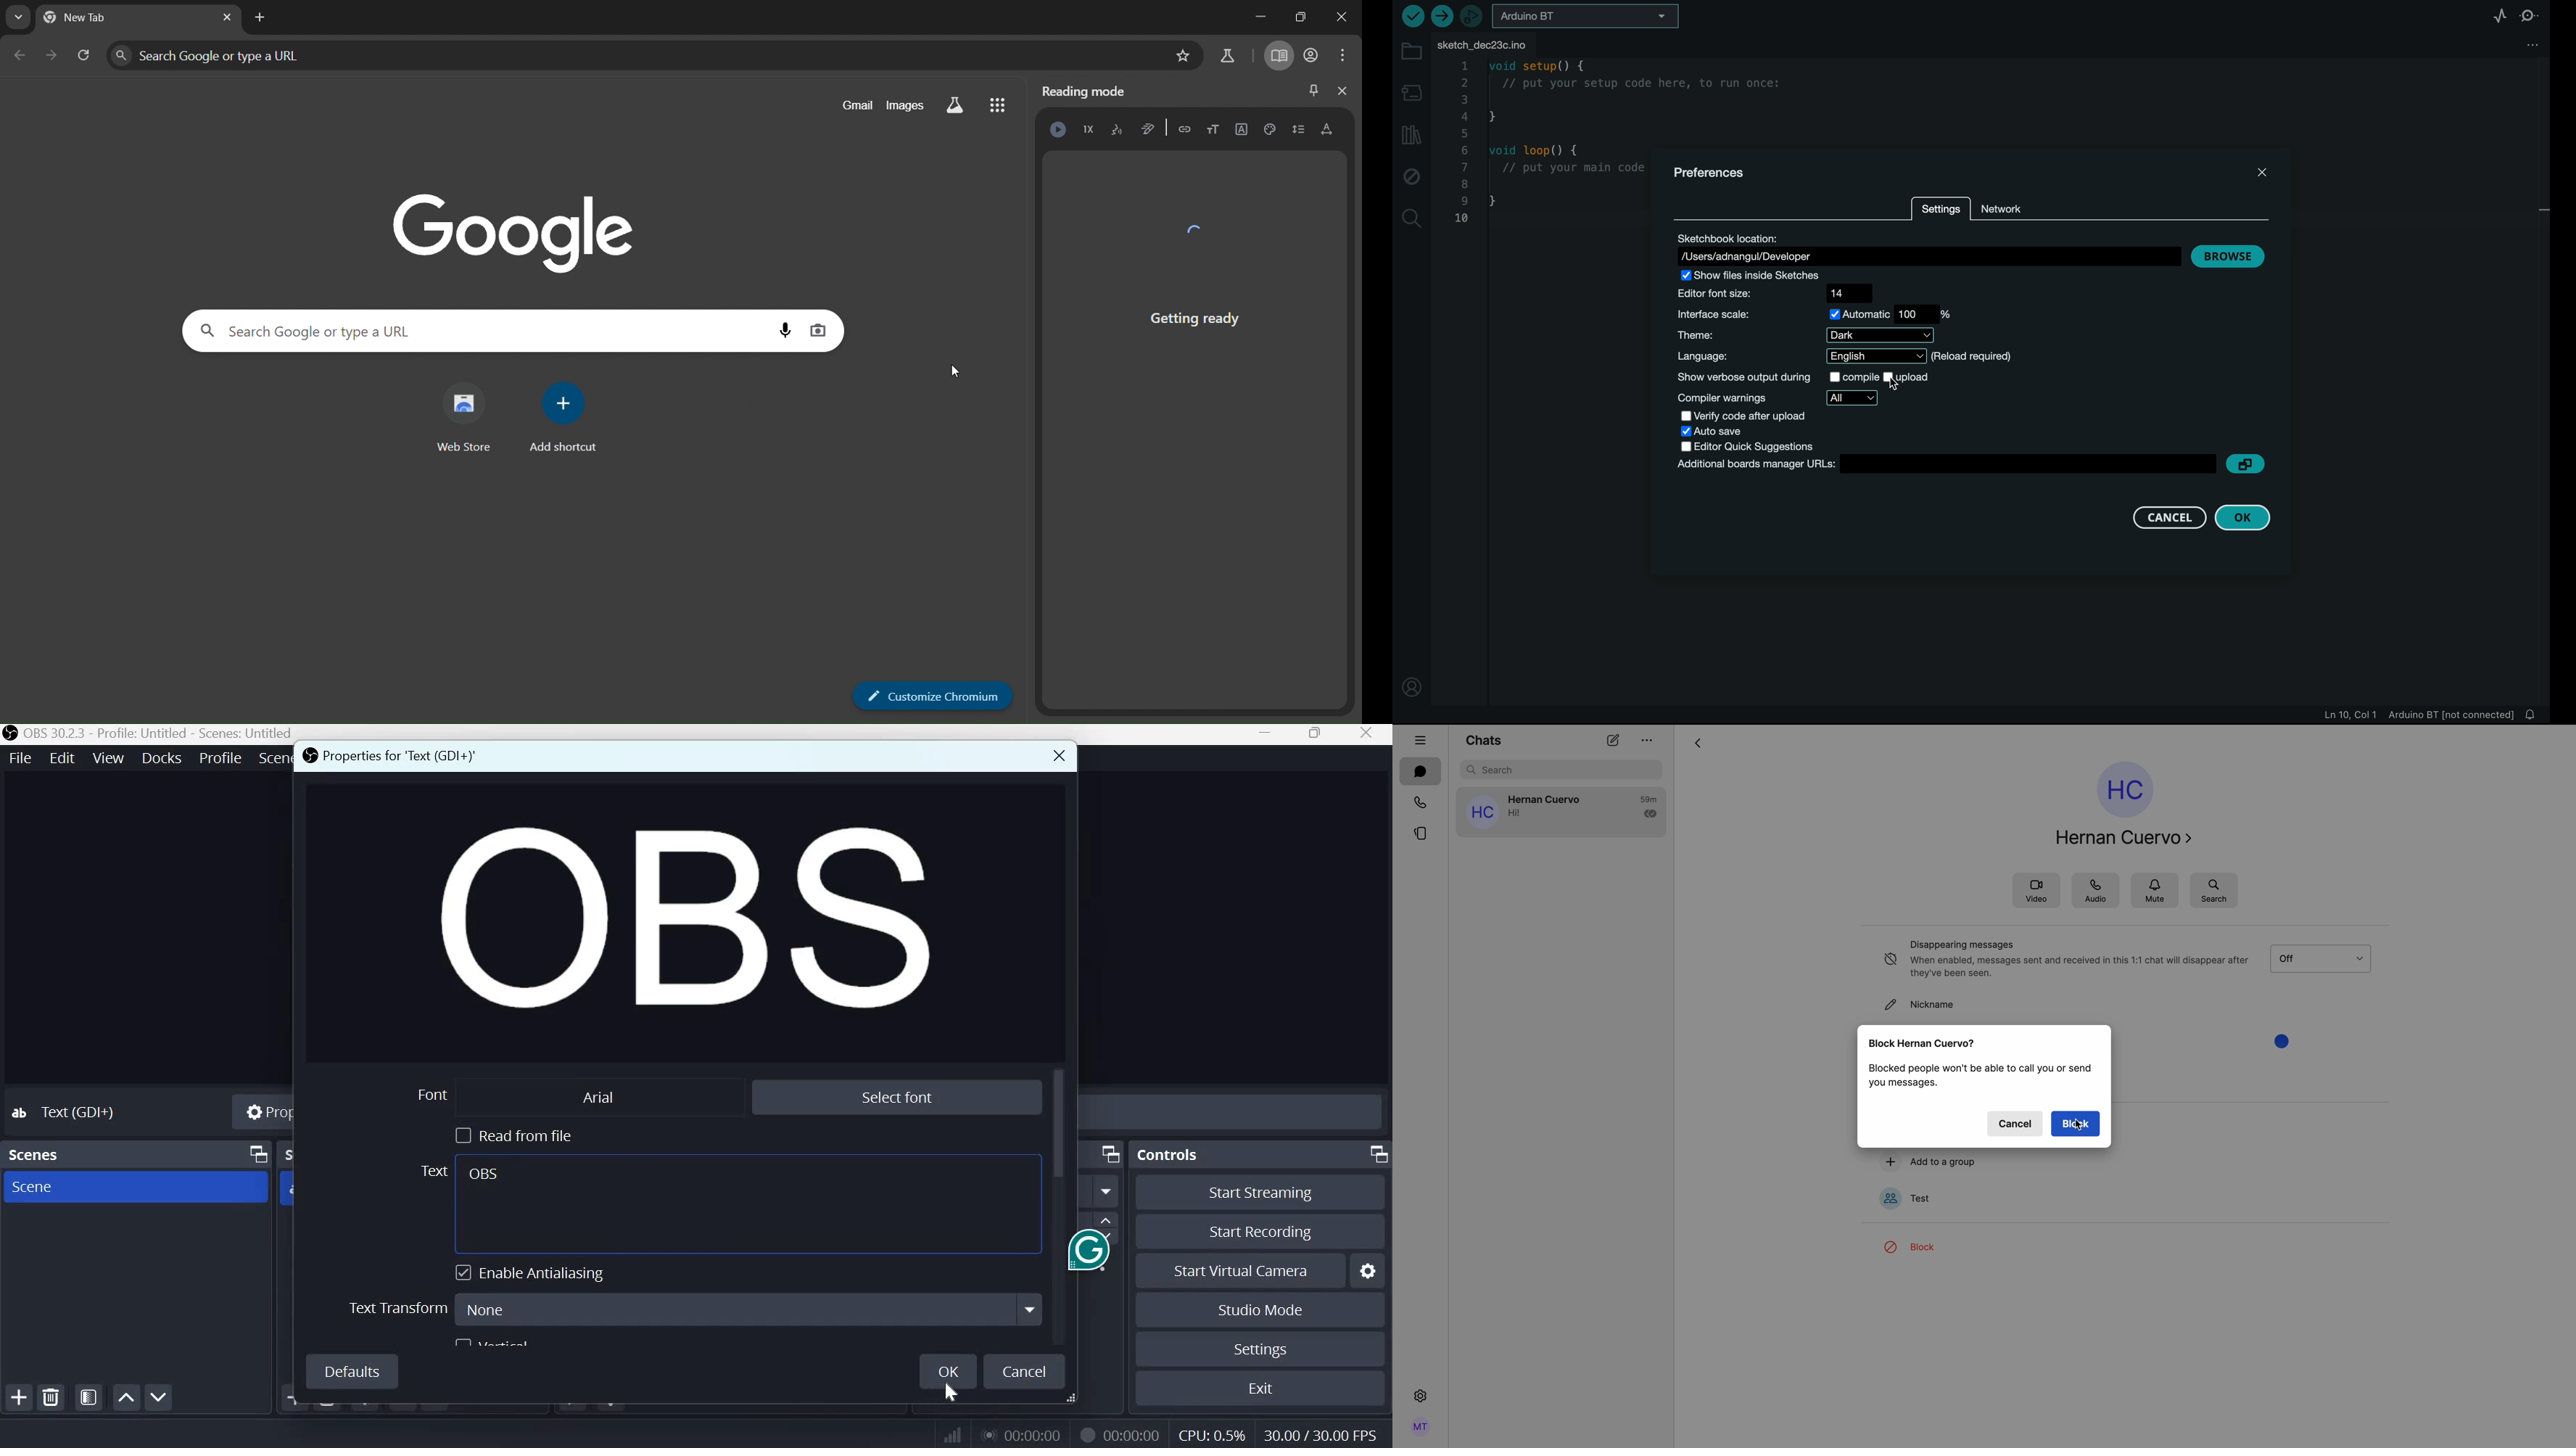  What do you see at coordinates (954, 1433) in the screenshot?
I see `Connection Status Indicator` at bounding box center [954, 1433].